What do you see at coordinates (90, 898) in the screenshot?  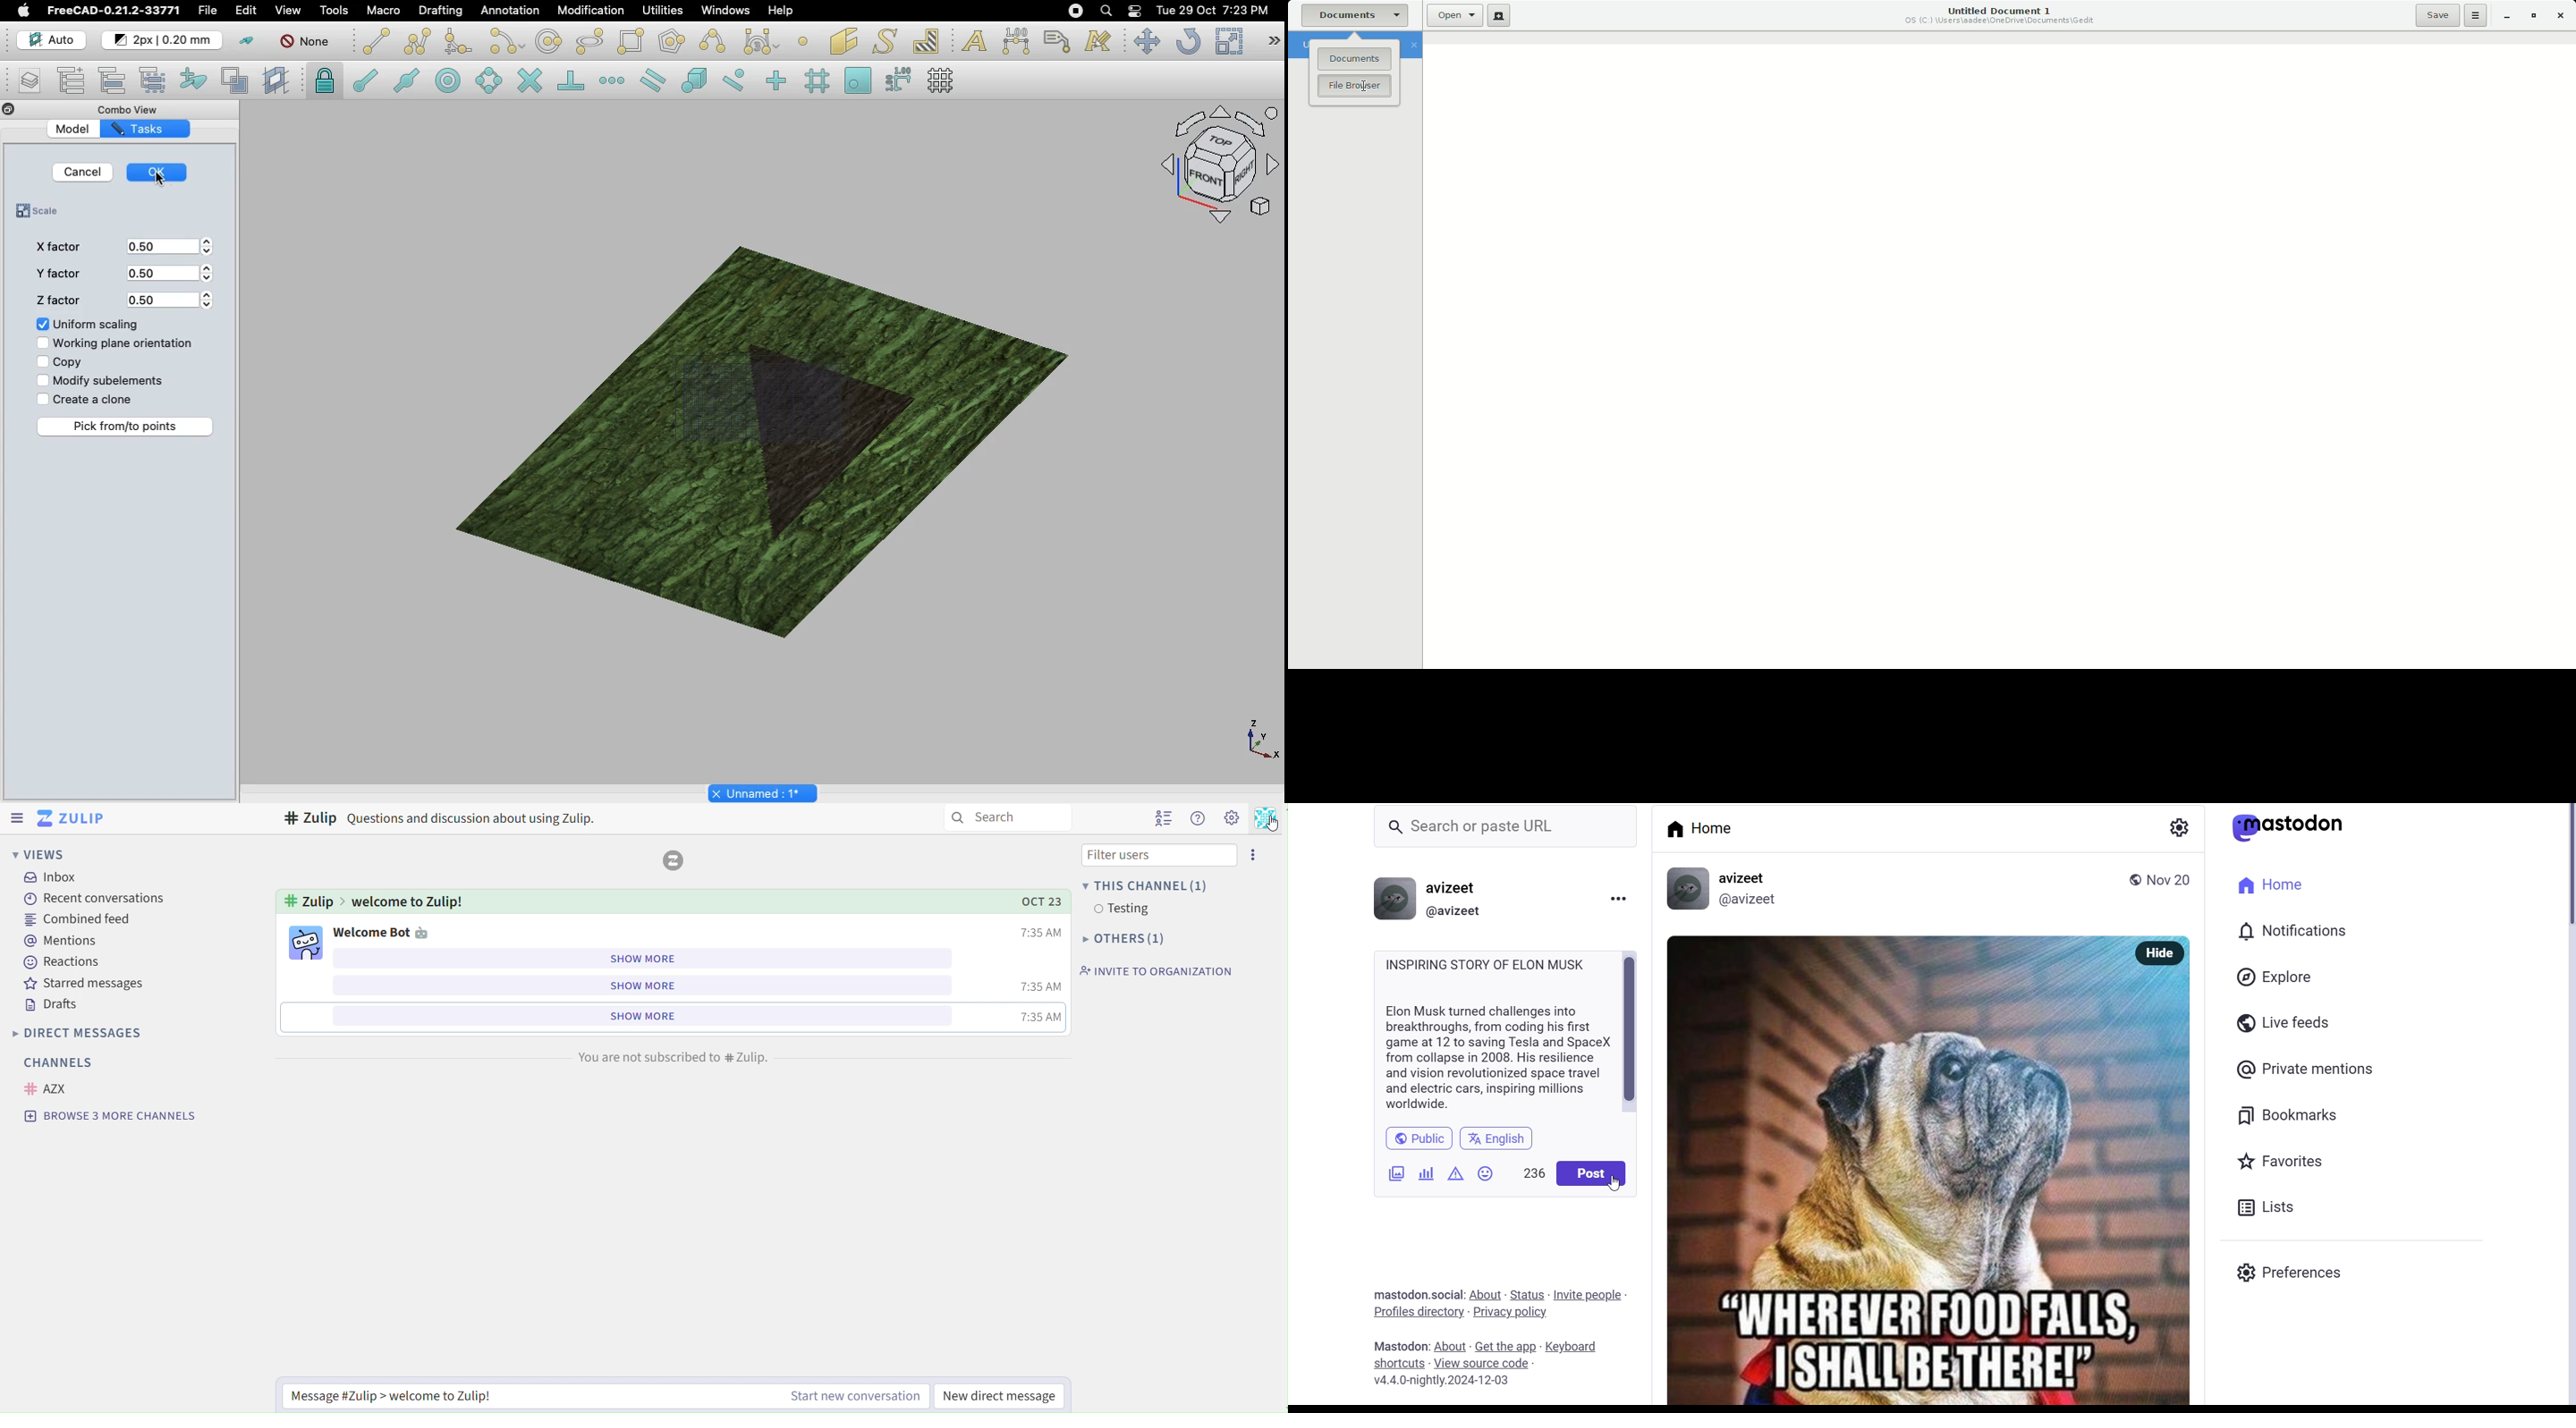 I see `recent conversations` at bounding box center [90, 898].